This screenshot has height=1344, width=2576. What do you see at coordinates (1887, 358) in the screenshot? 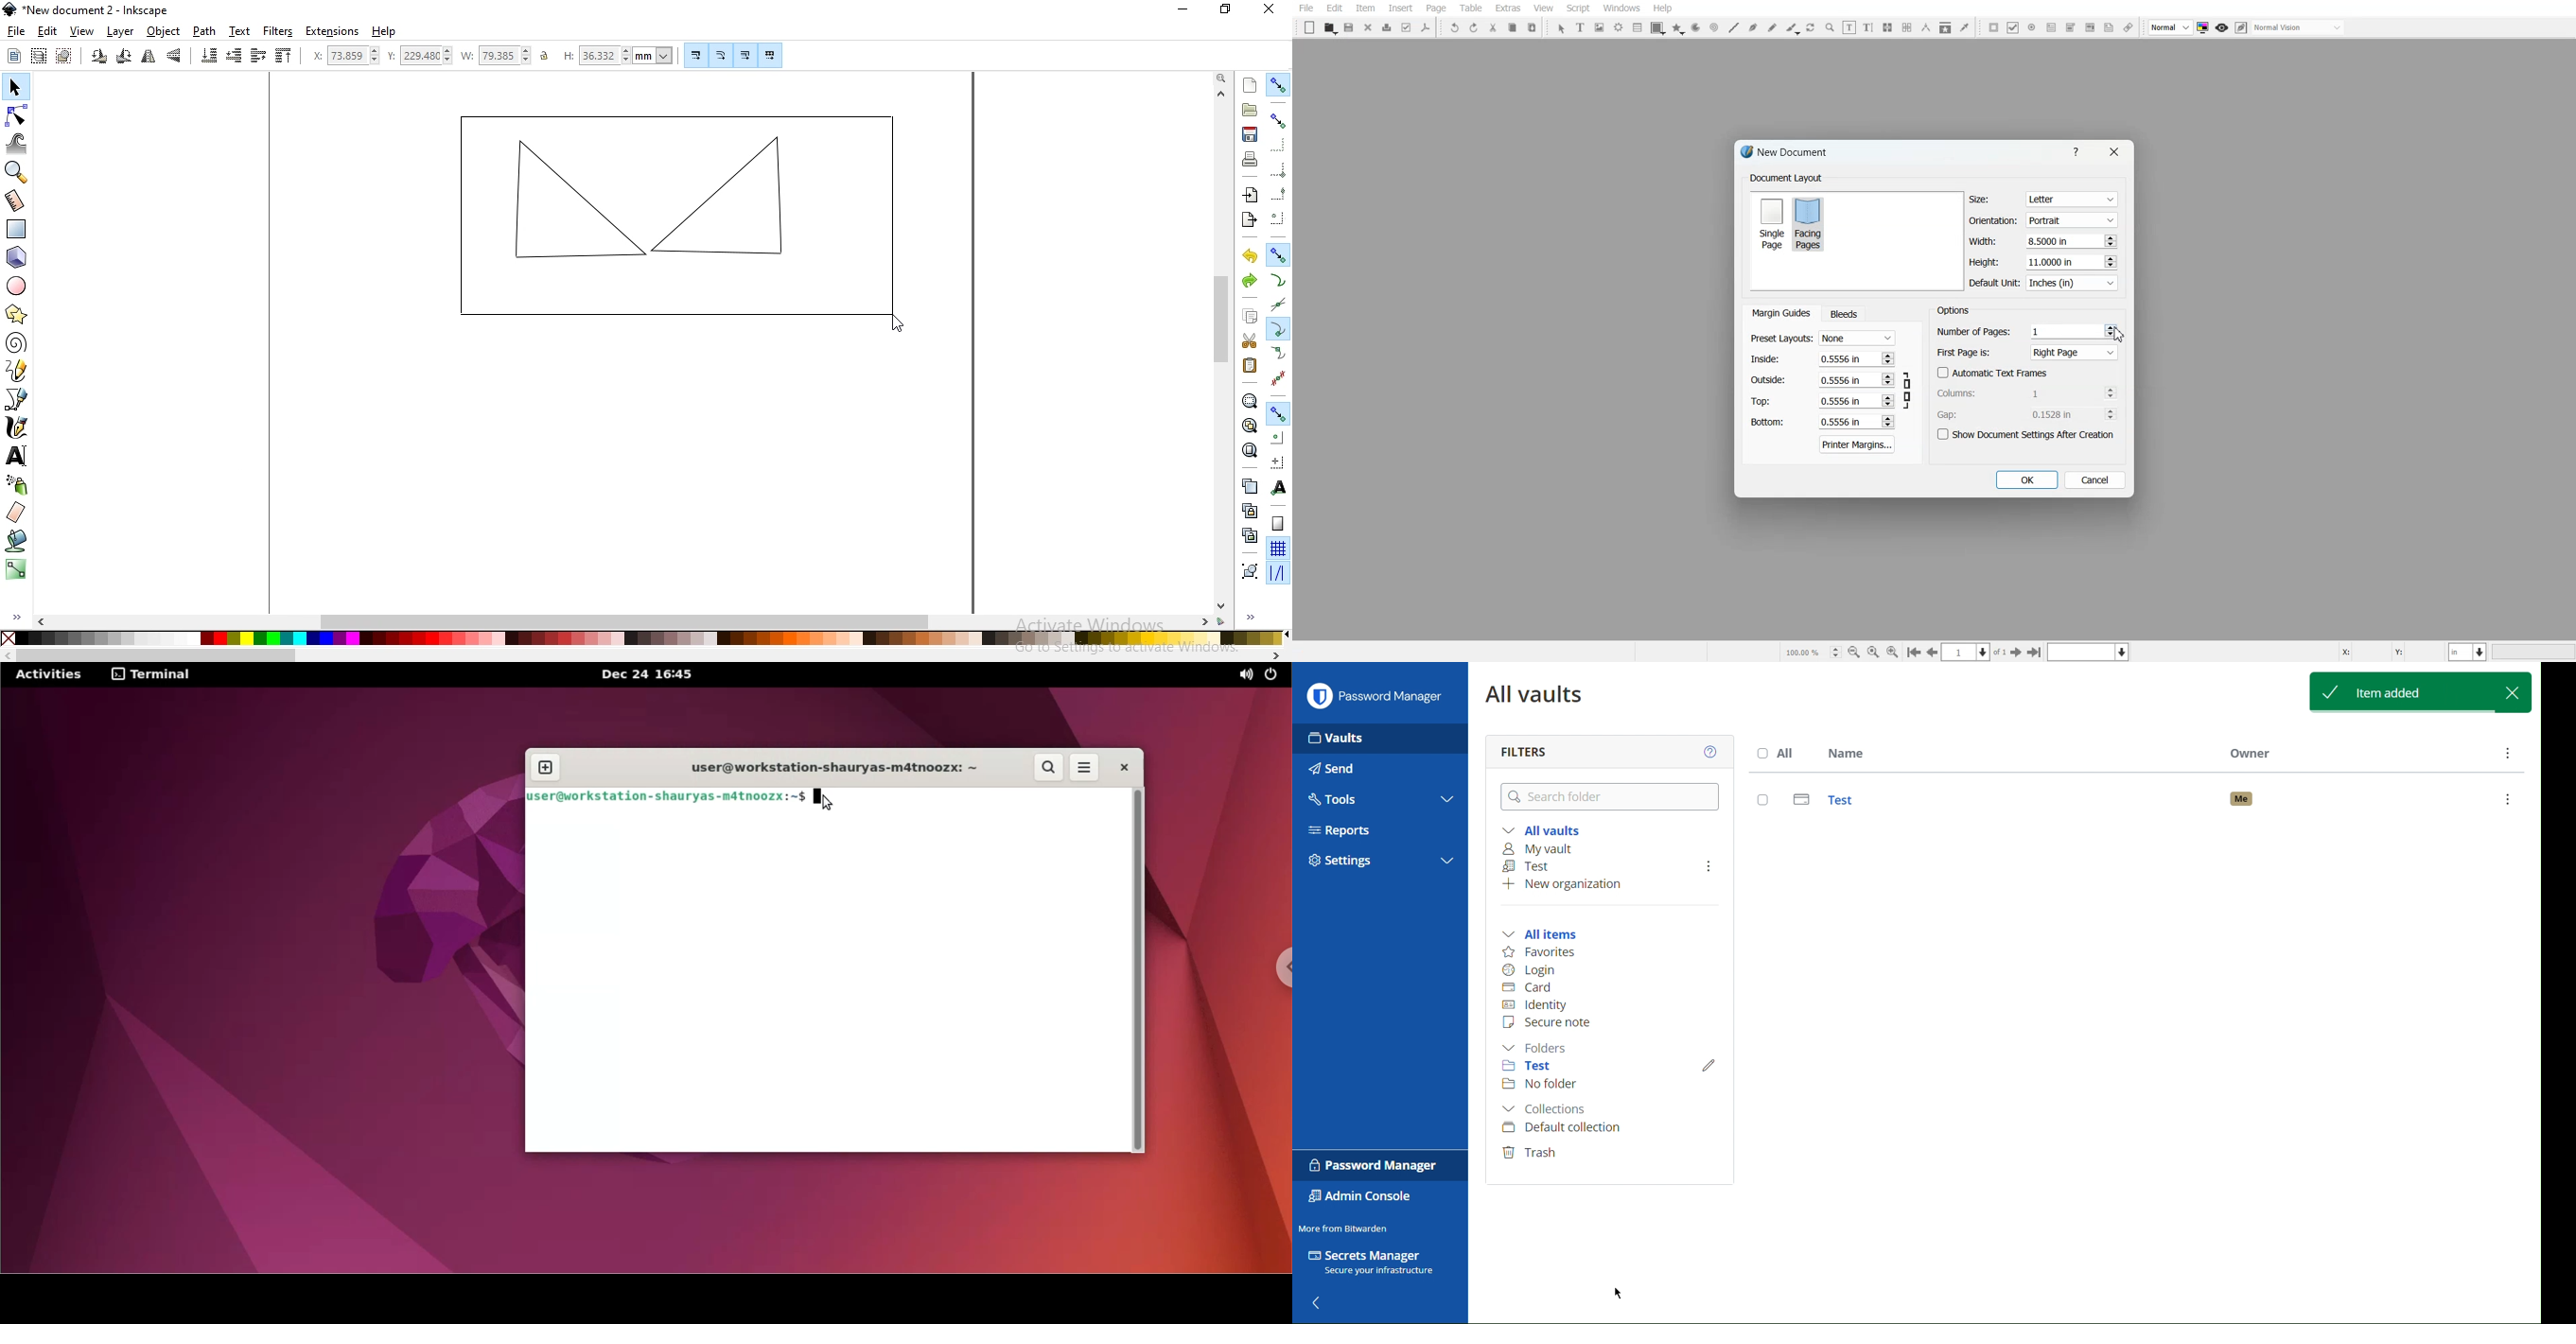
I see `Increase and decrease No. ` at bounding box center [1887, 358].